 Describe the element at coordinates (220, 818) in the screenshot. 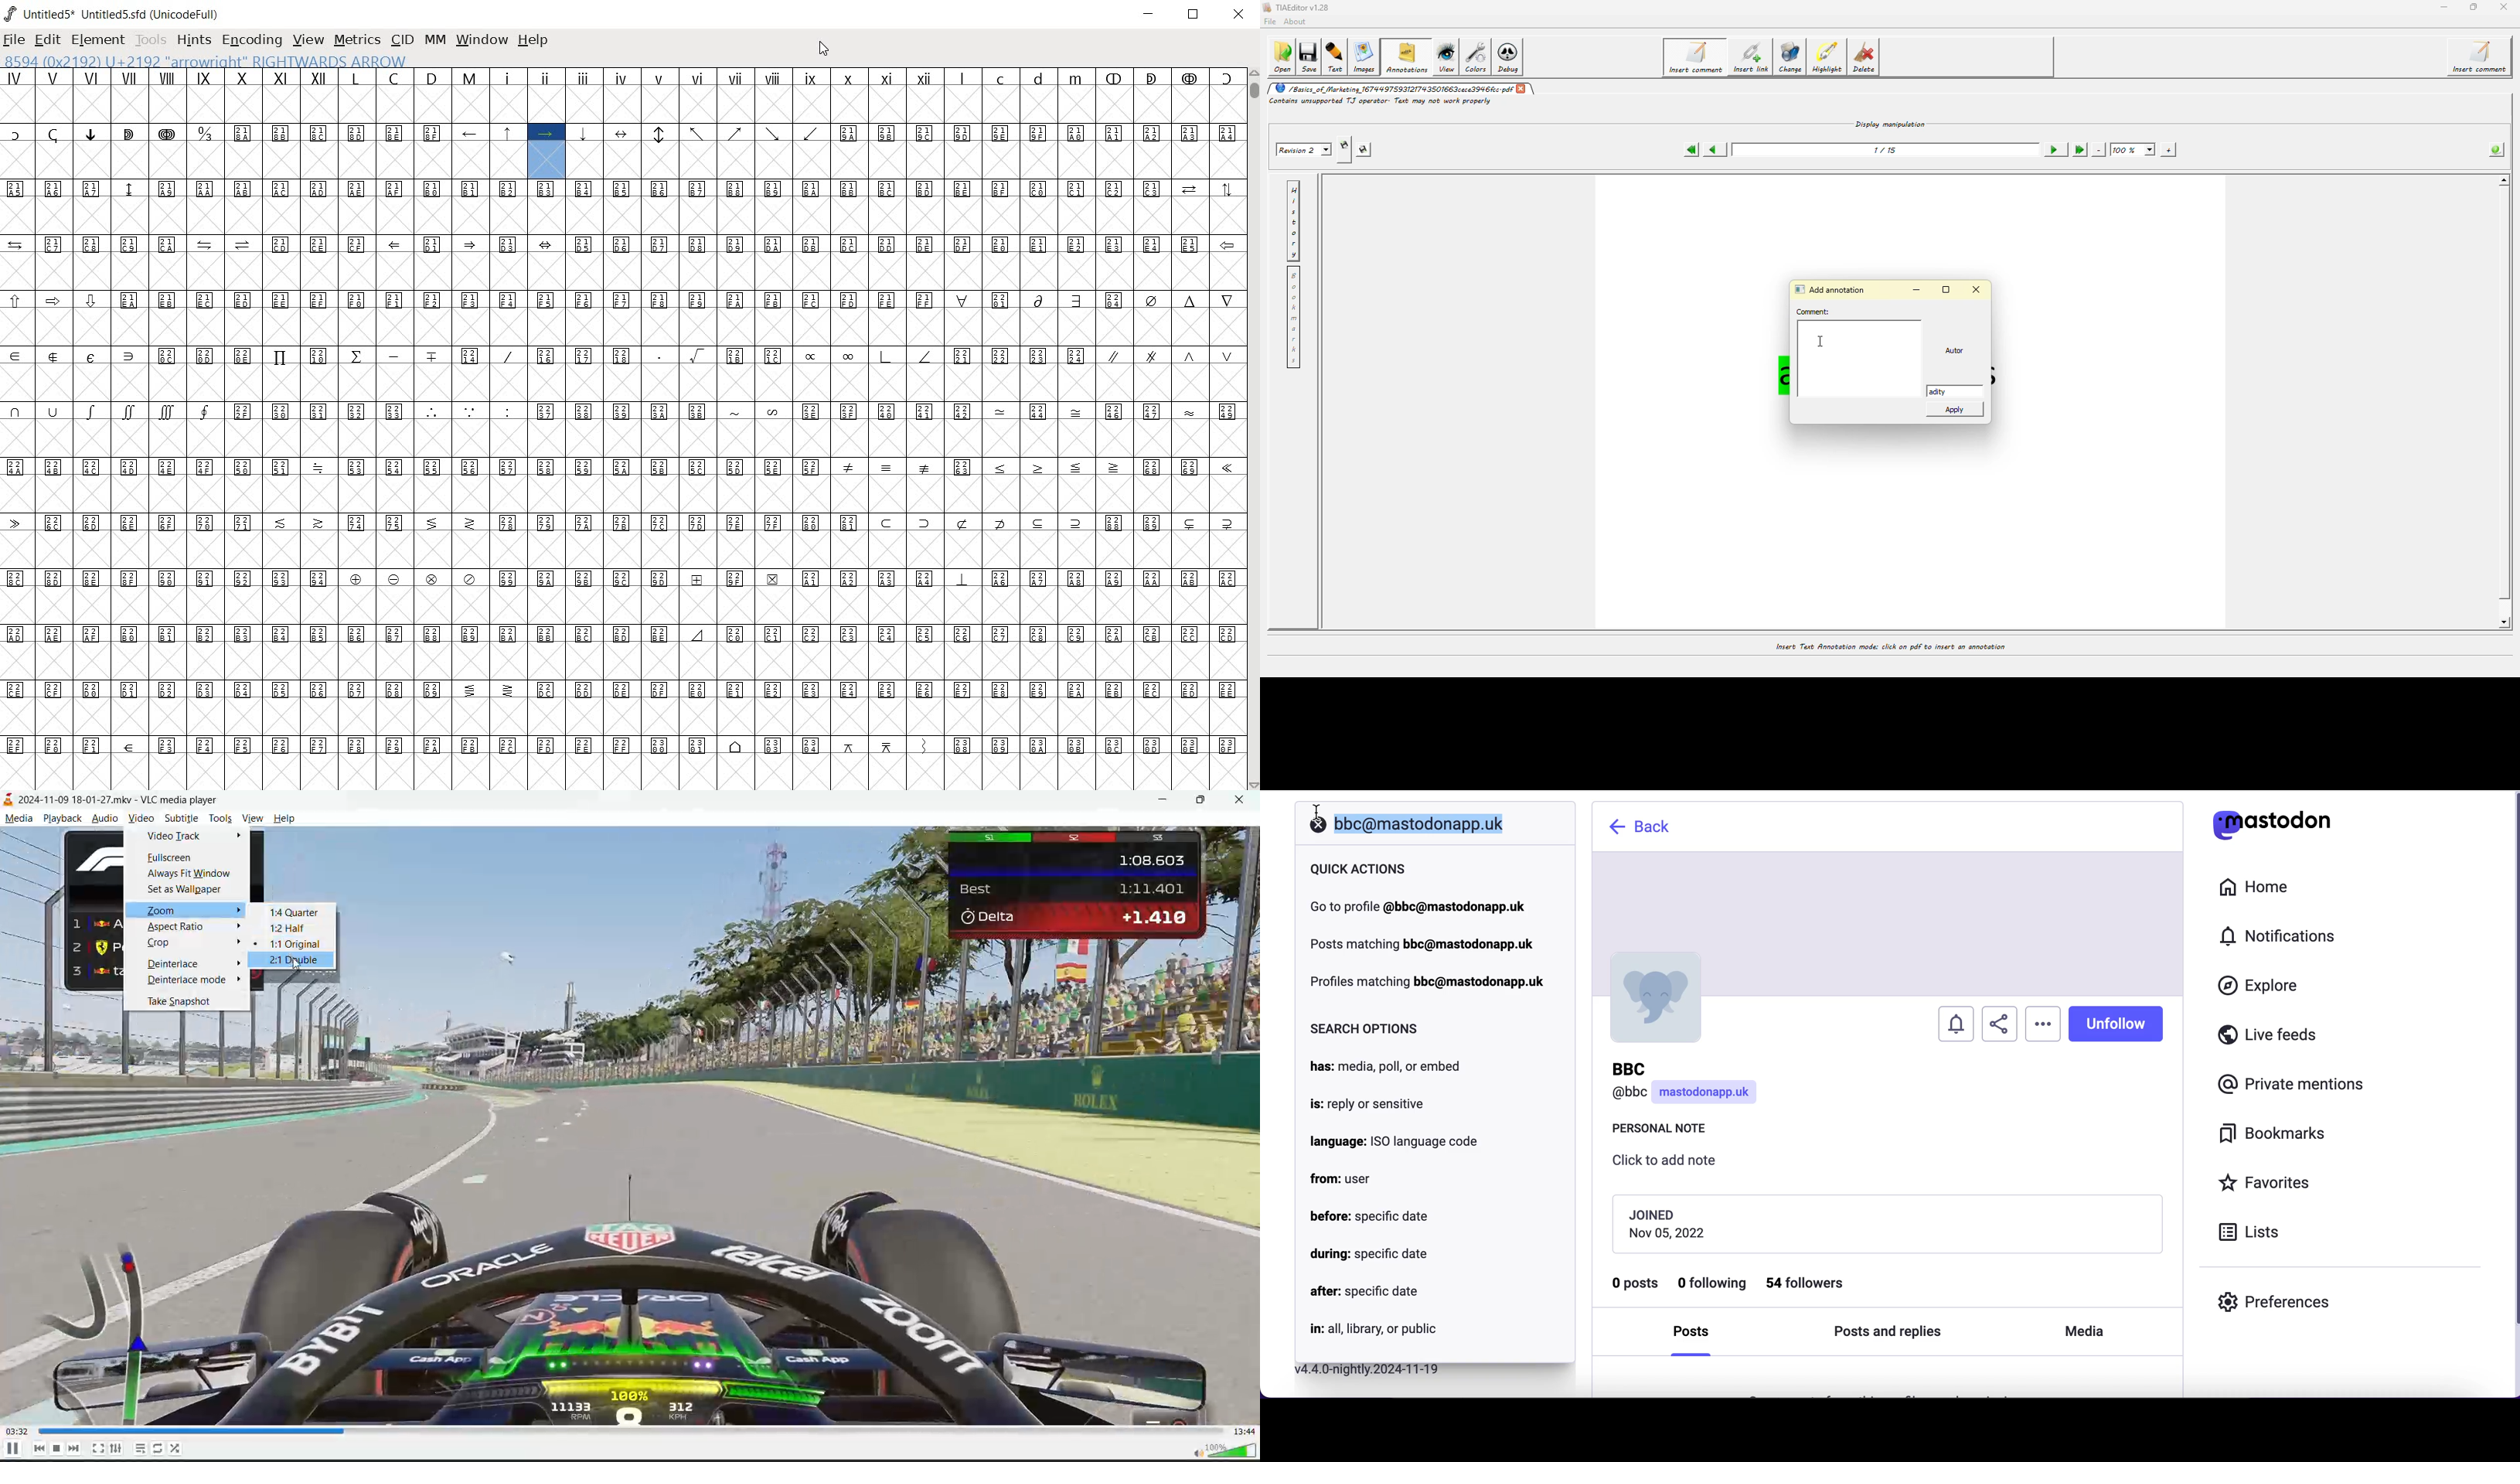

I see `tools` at that location.